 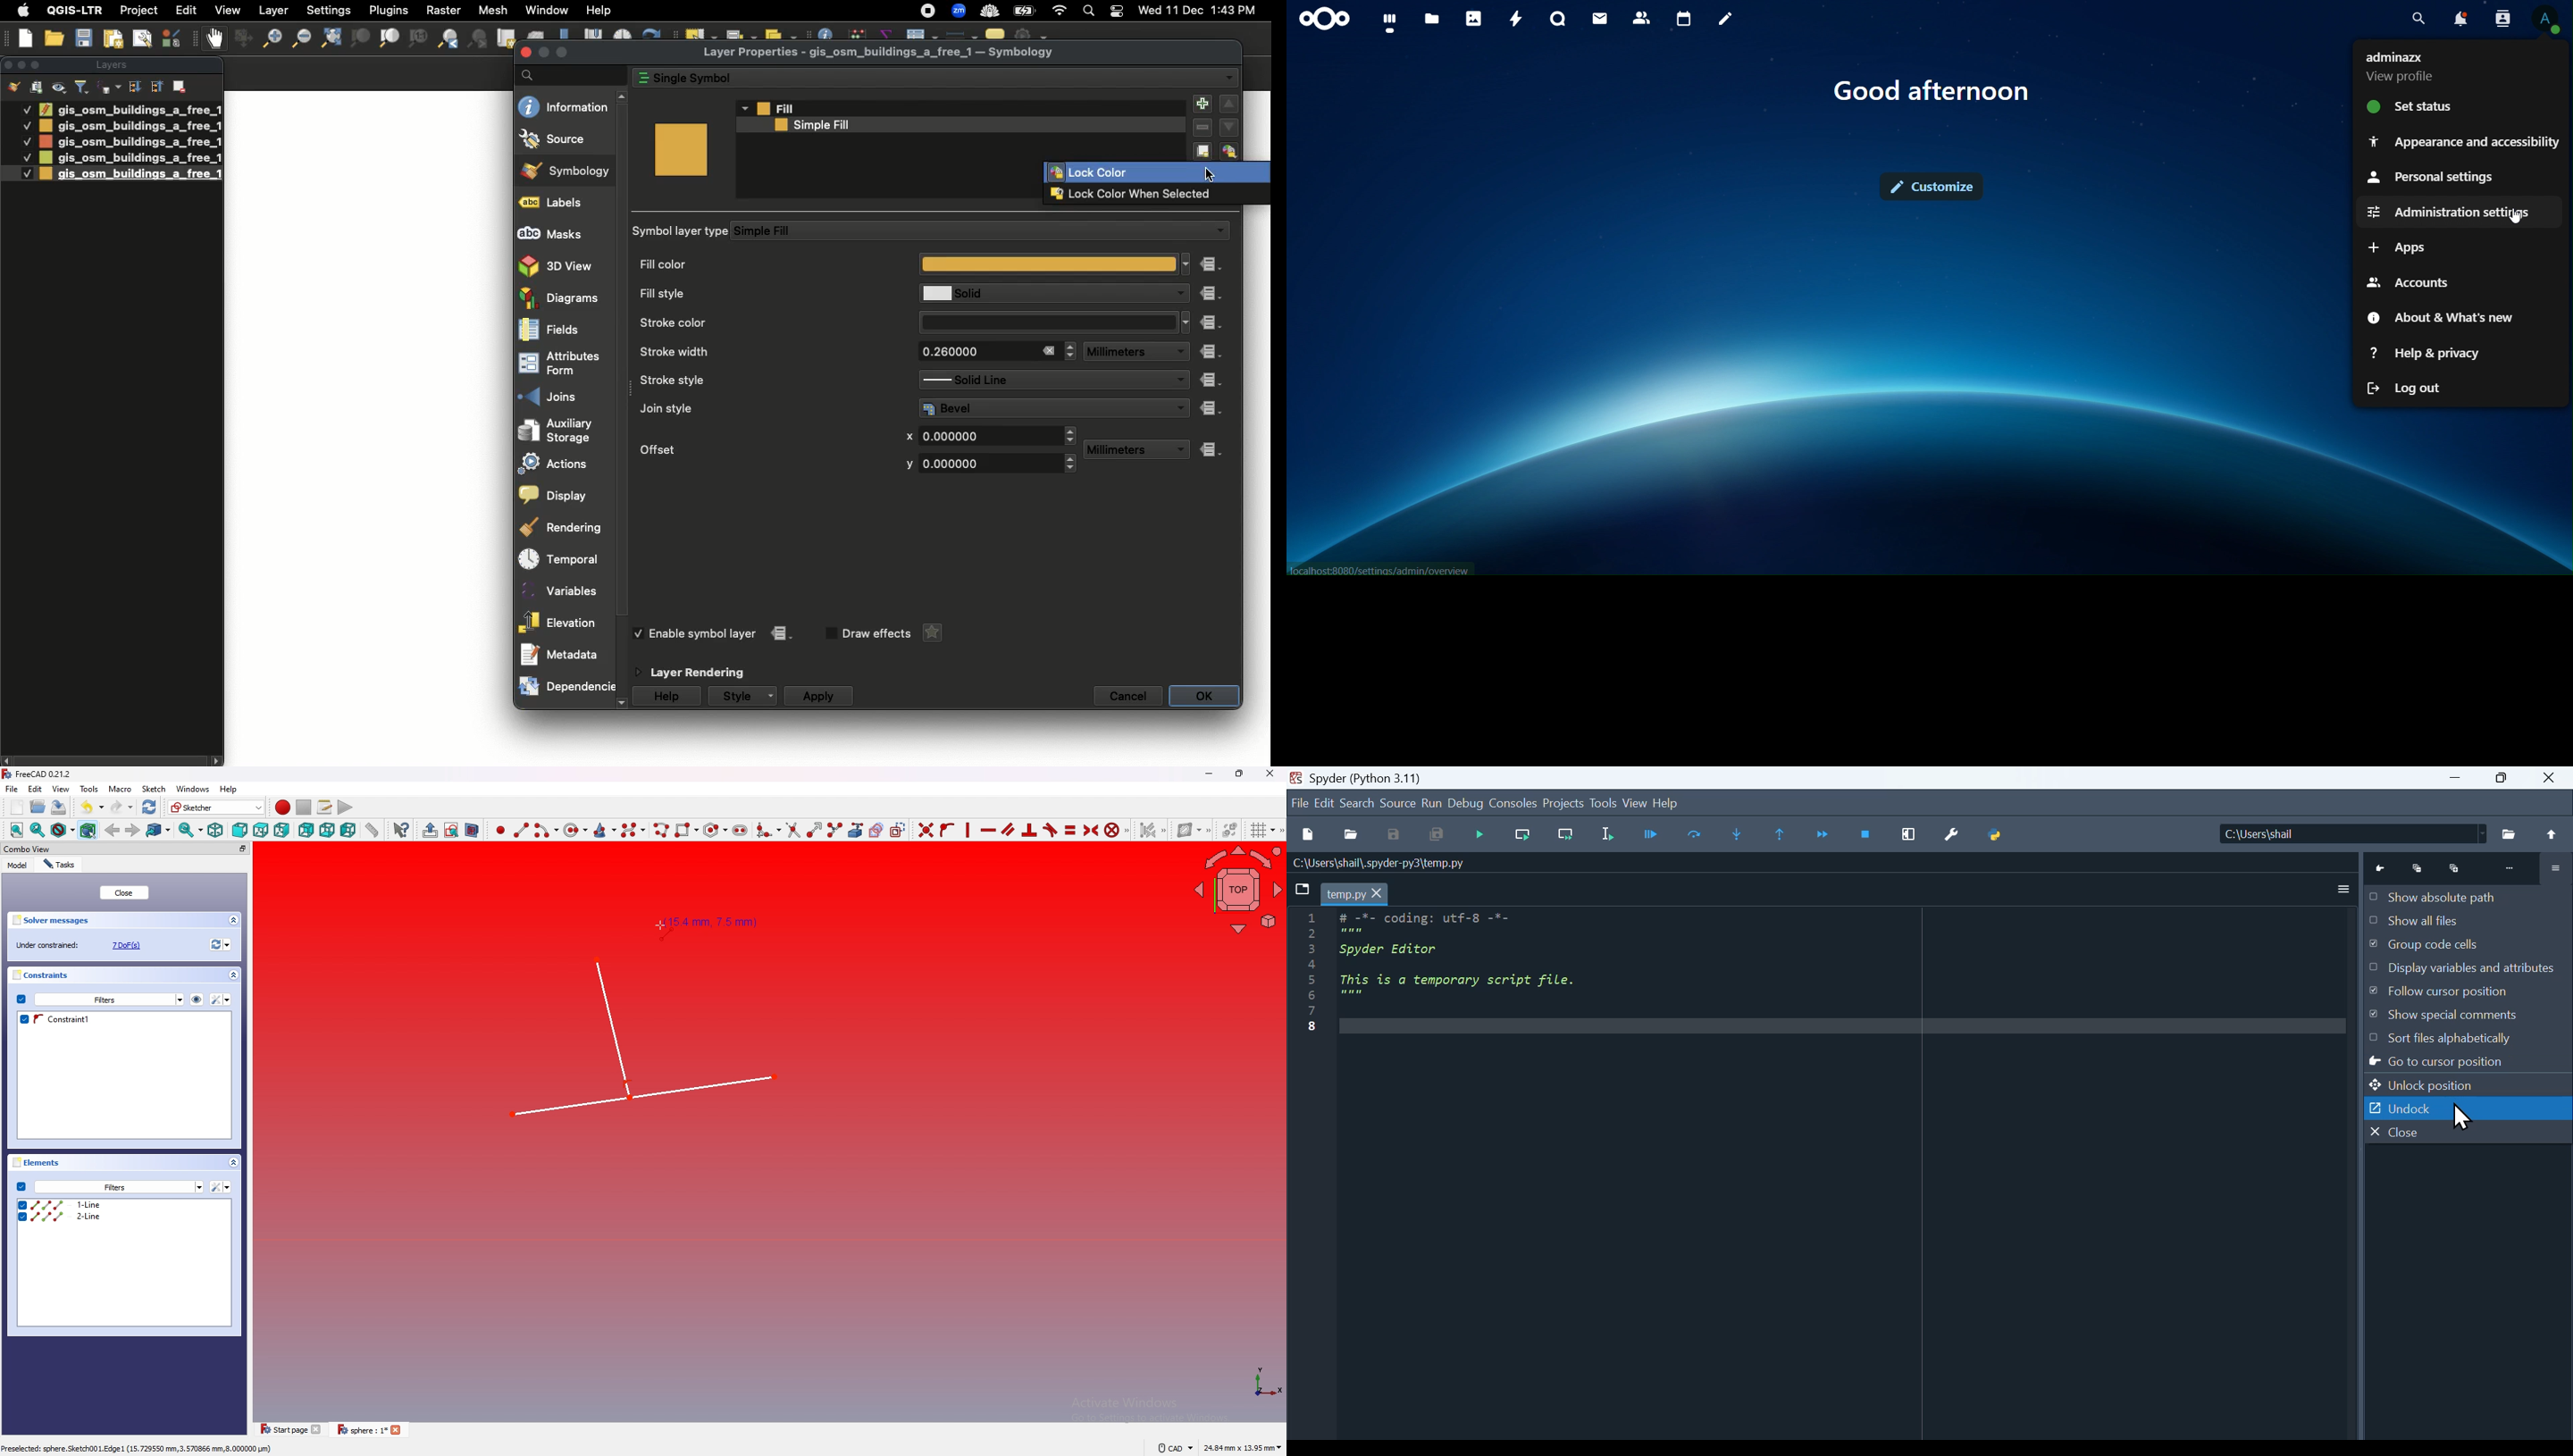 I want to click on Zoom first, so click(x=479, y=40).